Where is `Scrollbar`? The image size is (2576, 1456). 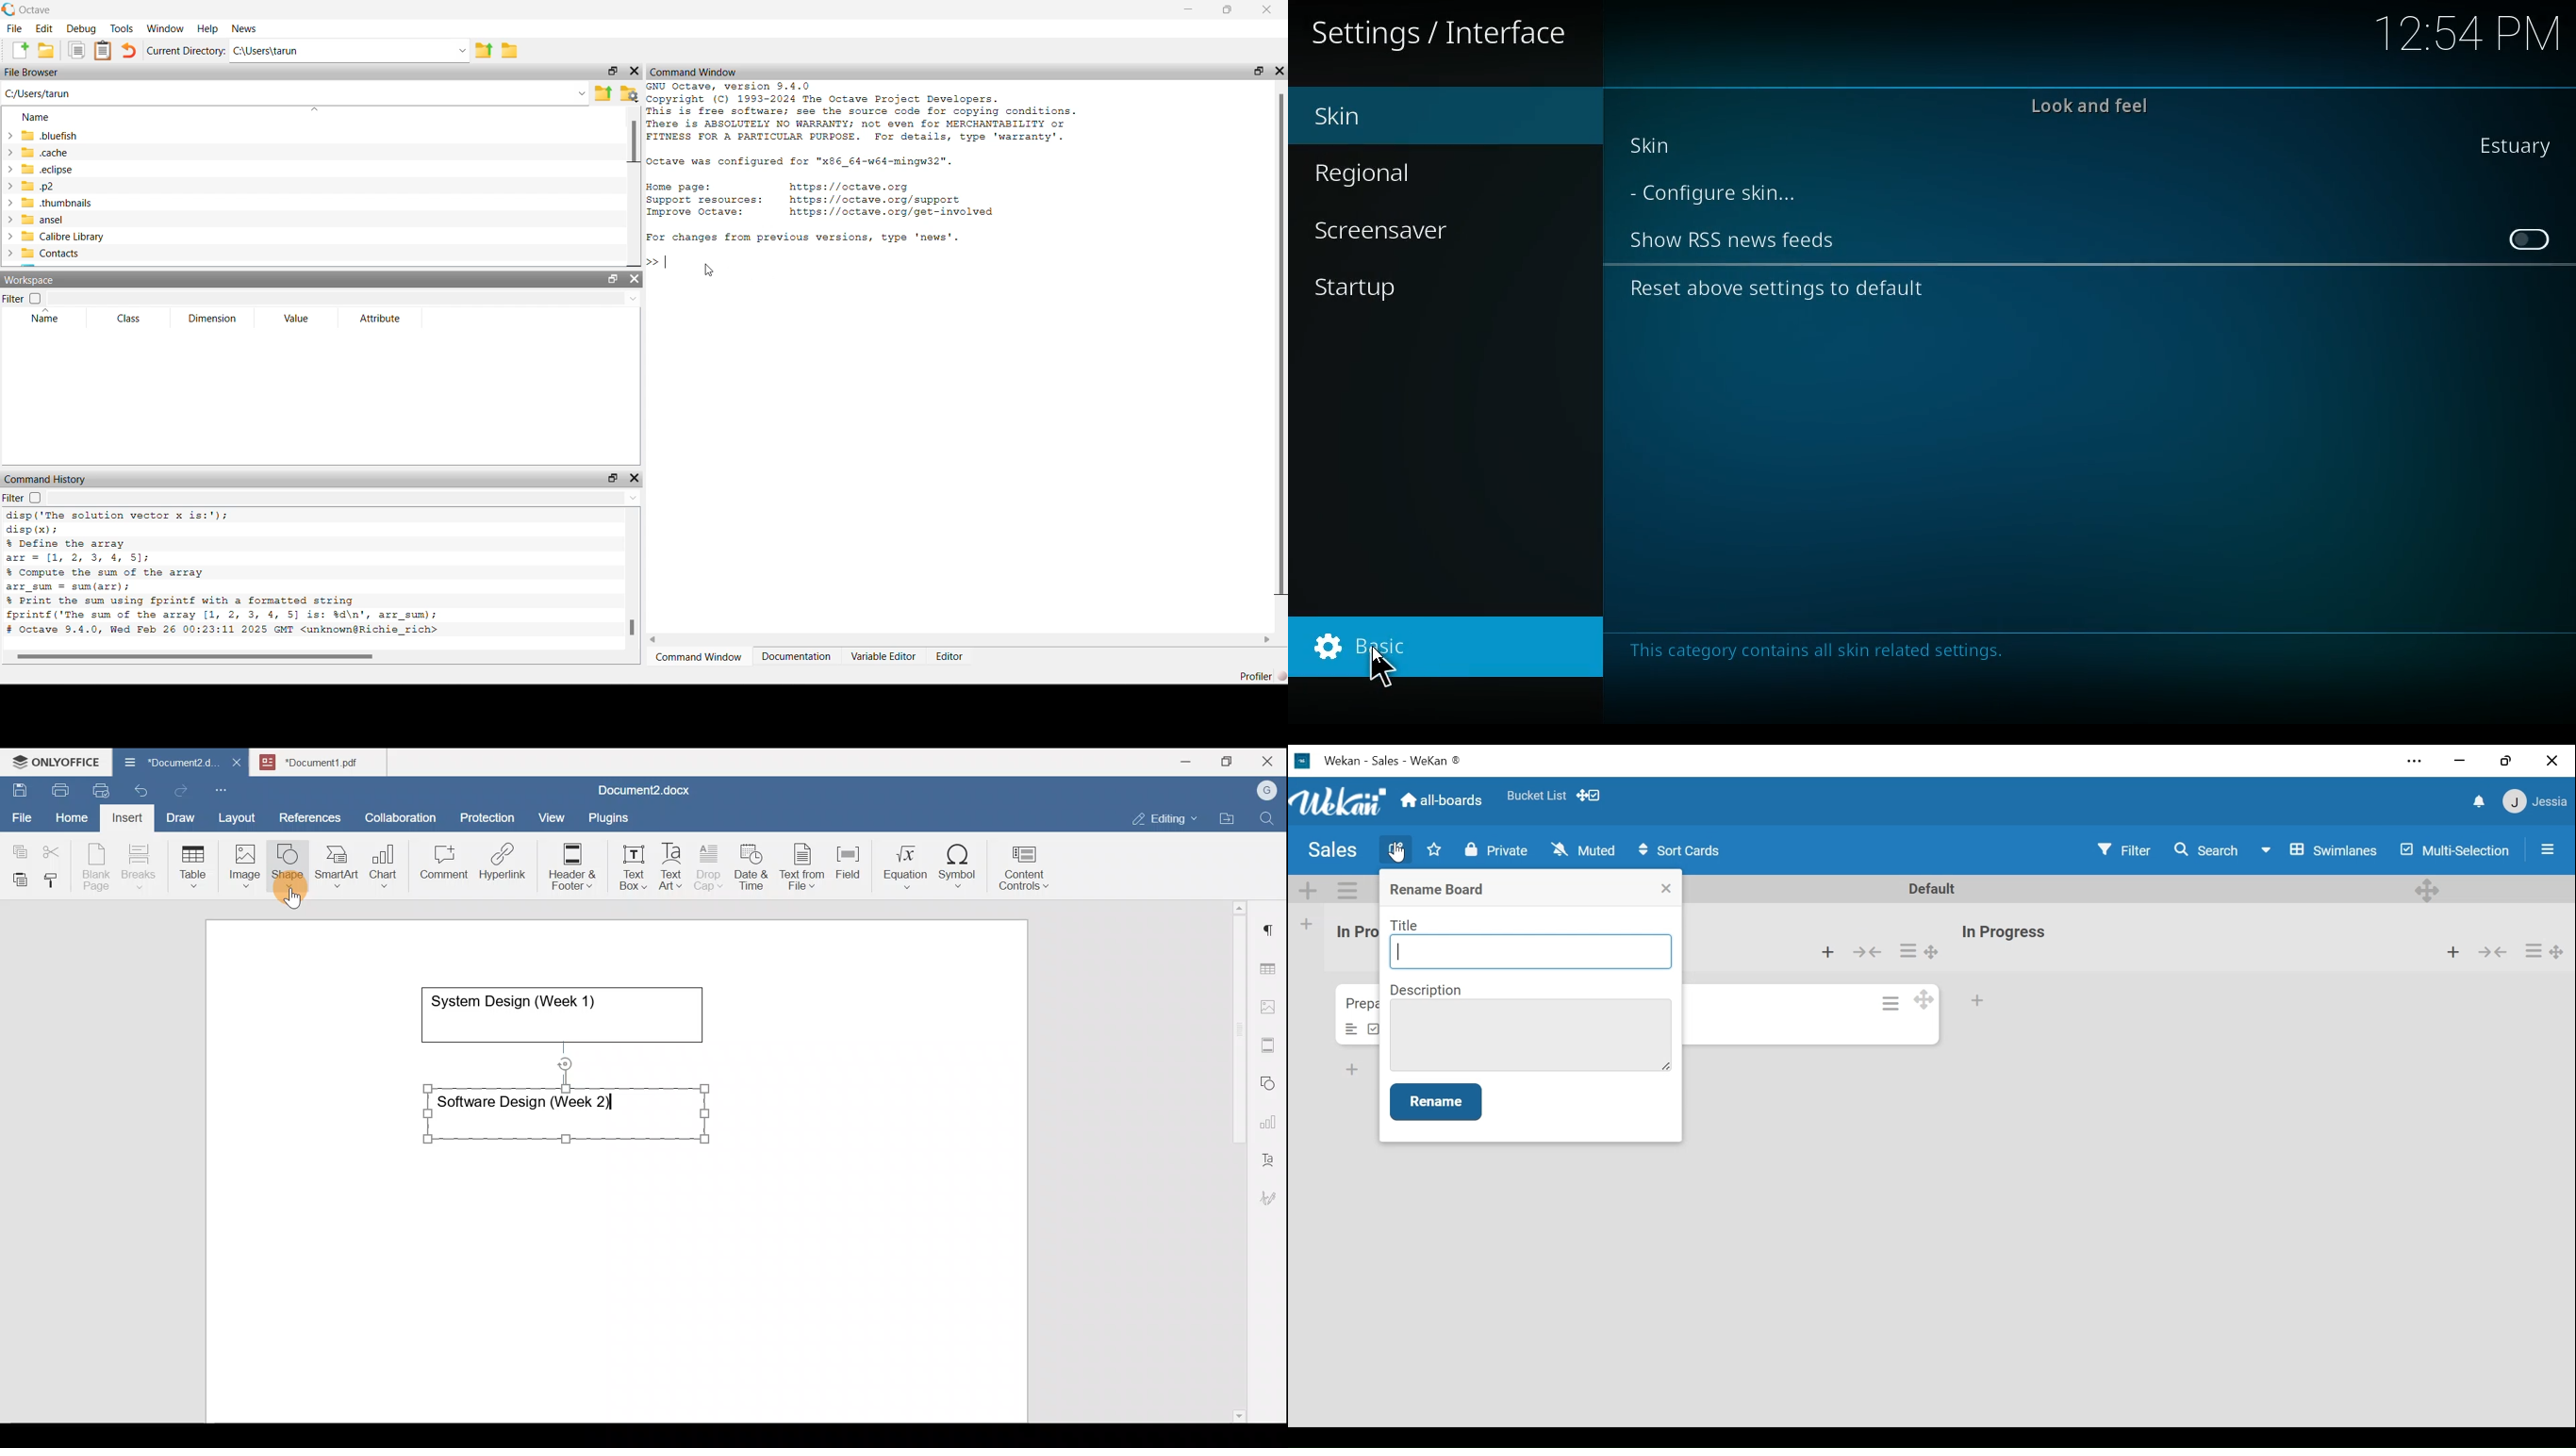
Scrollbar is located at coordinates (1279, 345).